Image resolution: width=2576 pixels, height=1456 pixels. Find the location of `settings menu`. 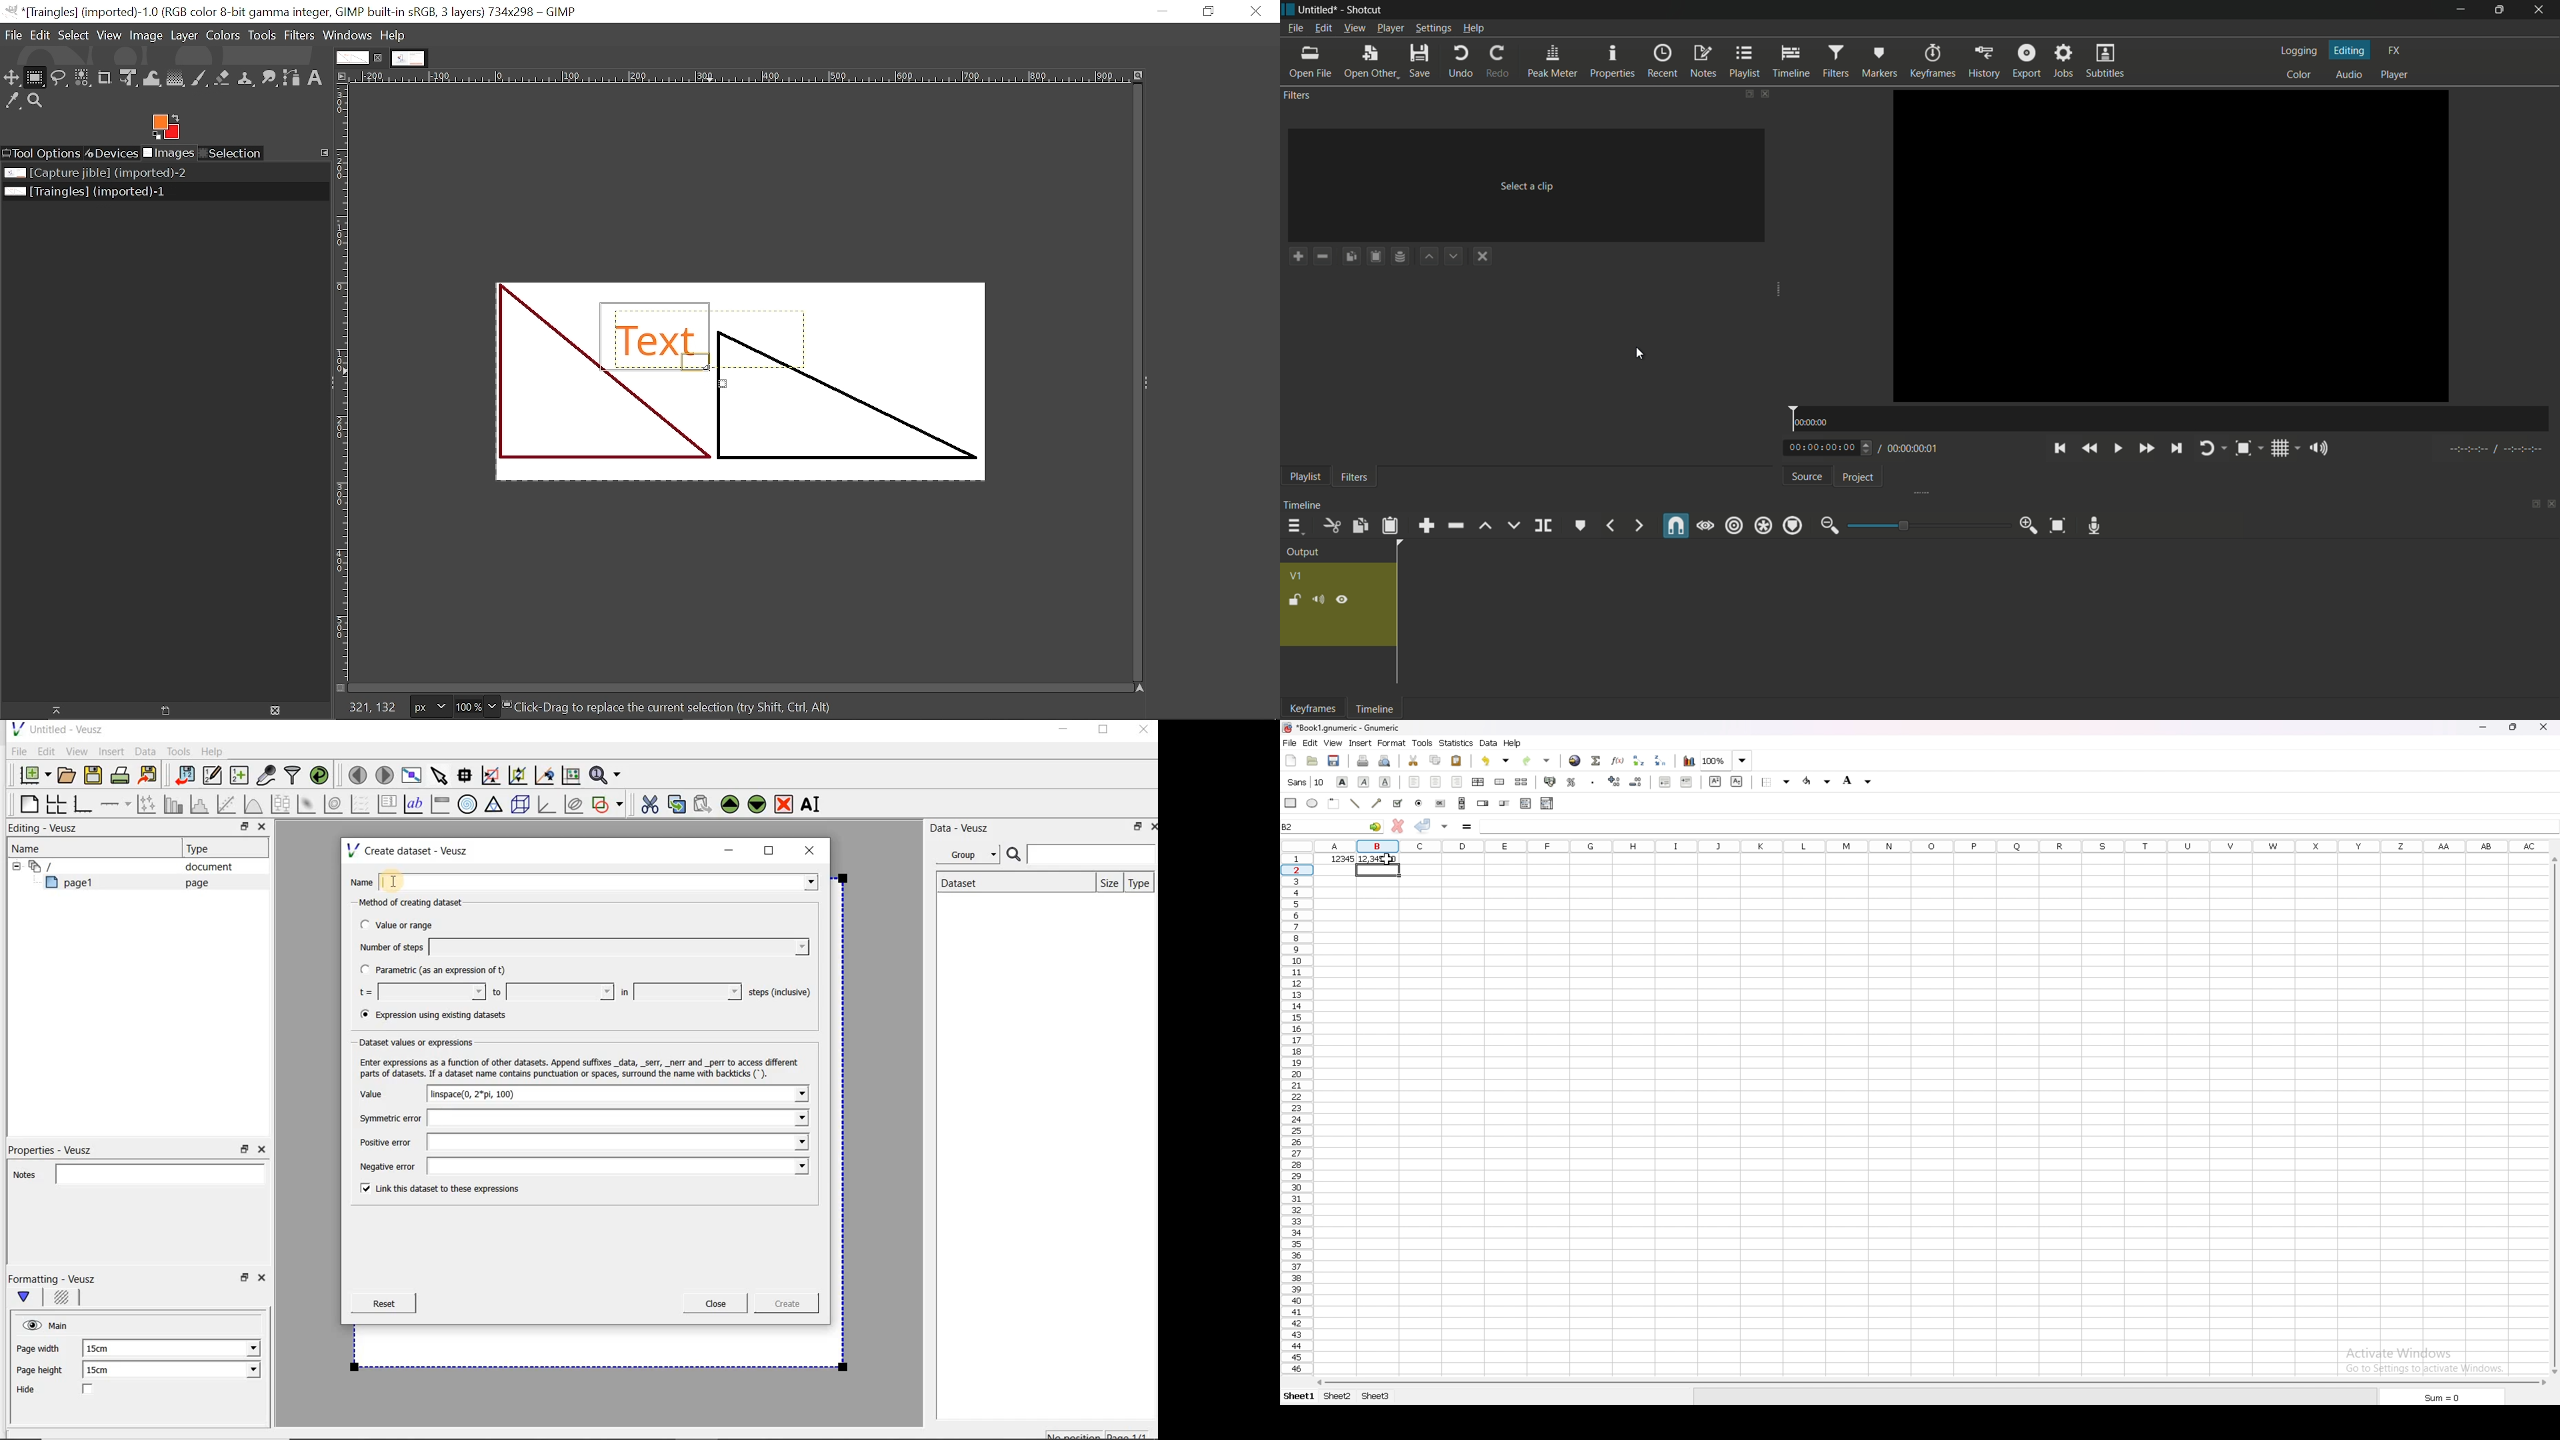

settings menu is located at coordinates (1433, 29).